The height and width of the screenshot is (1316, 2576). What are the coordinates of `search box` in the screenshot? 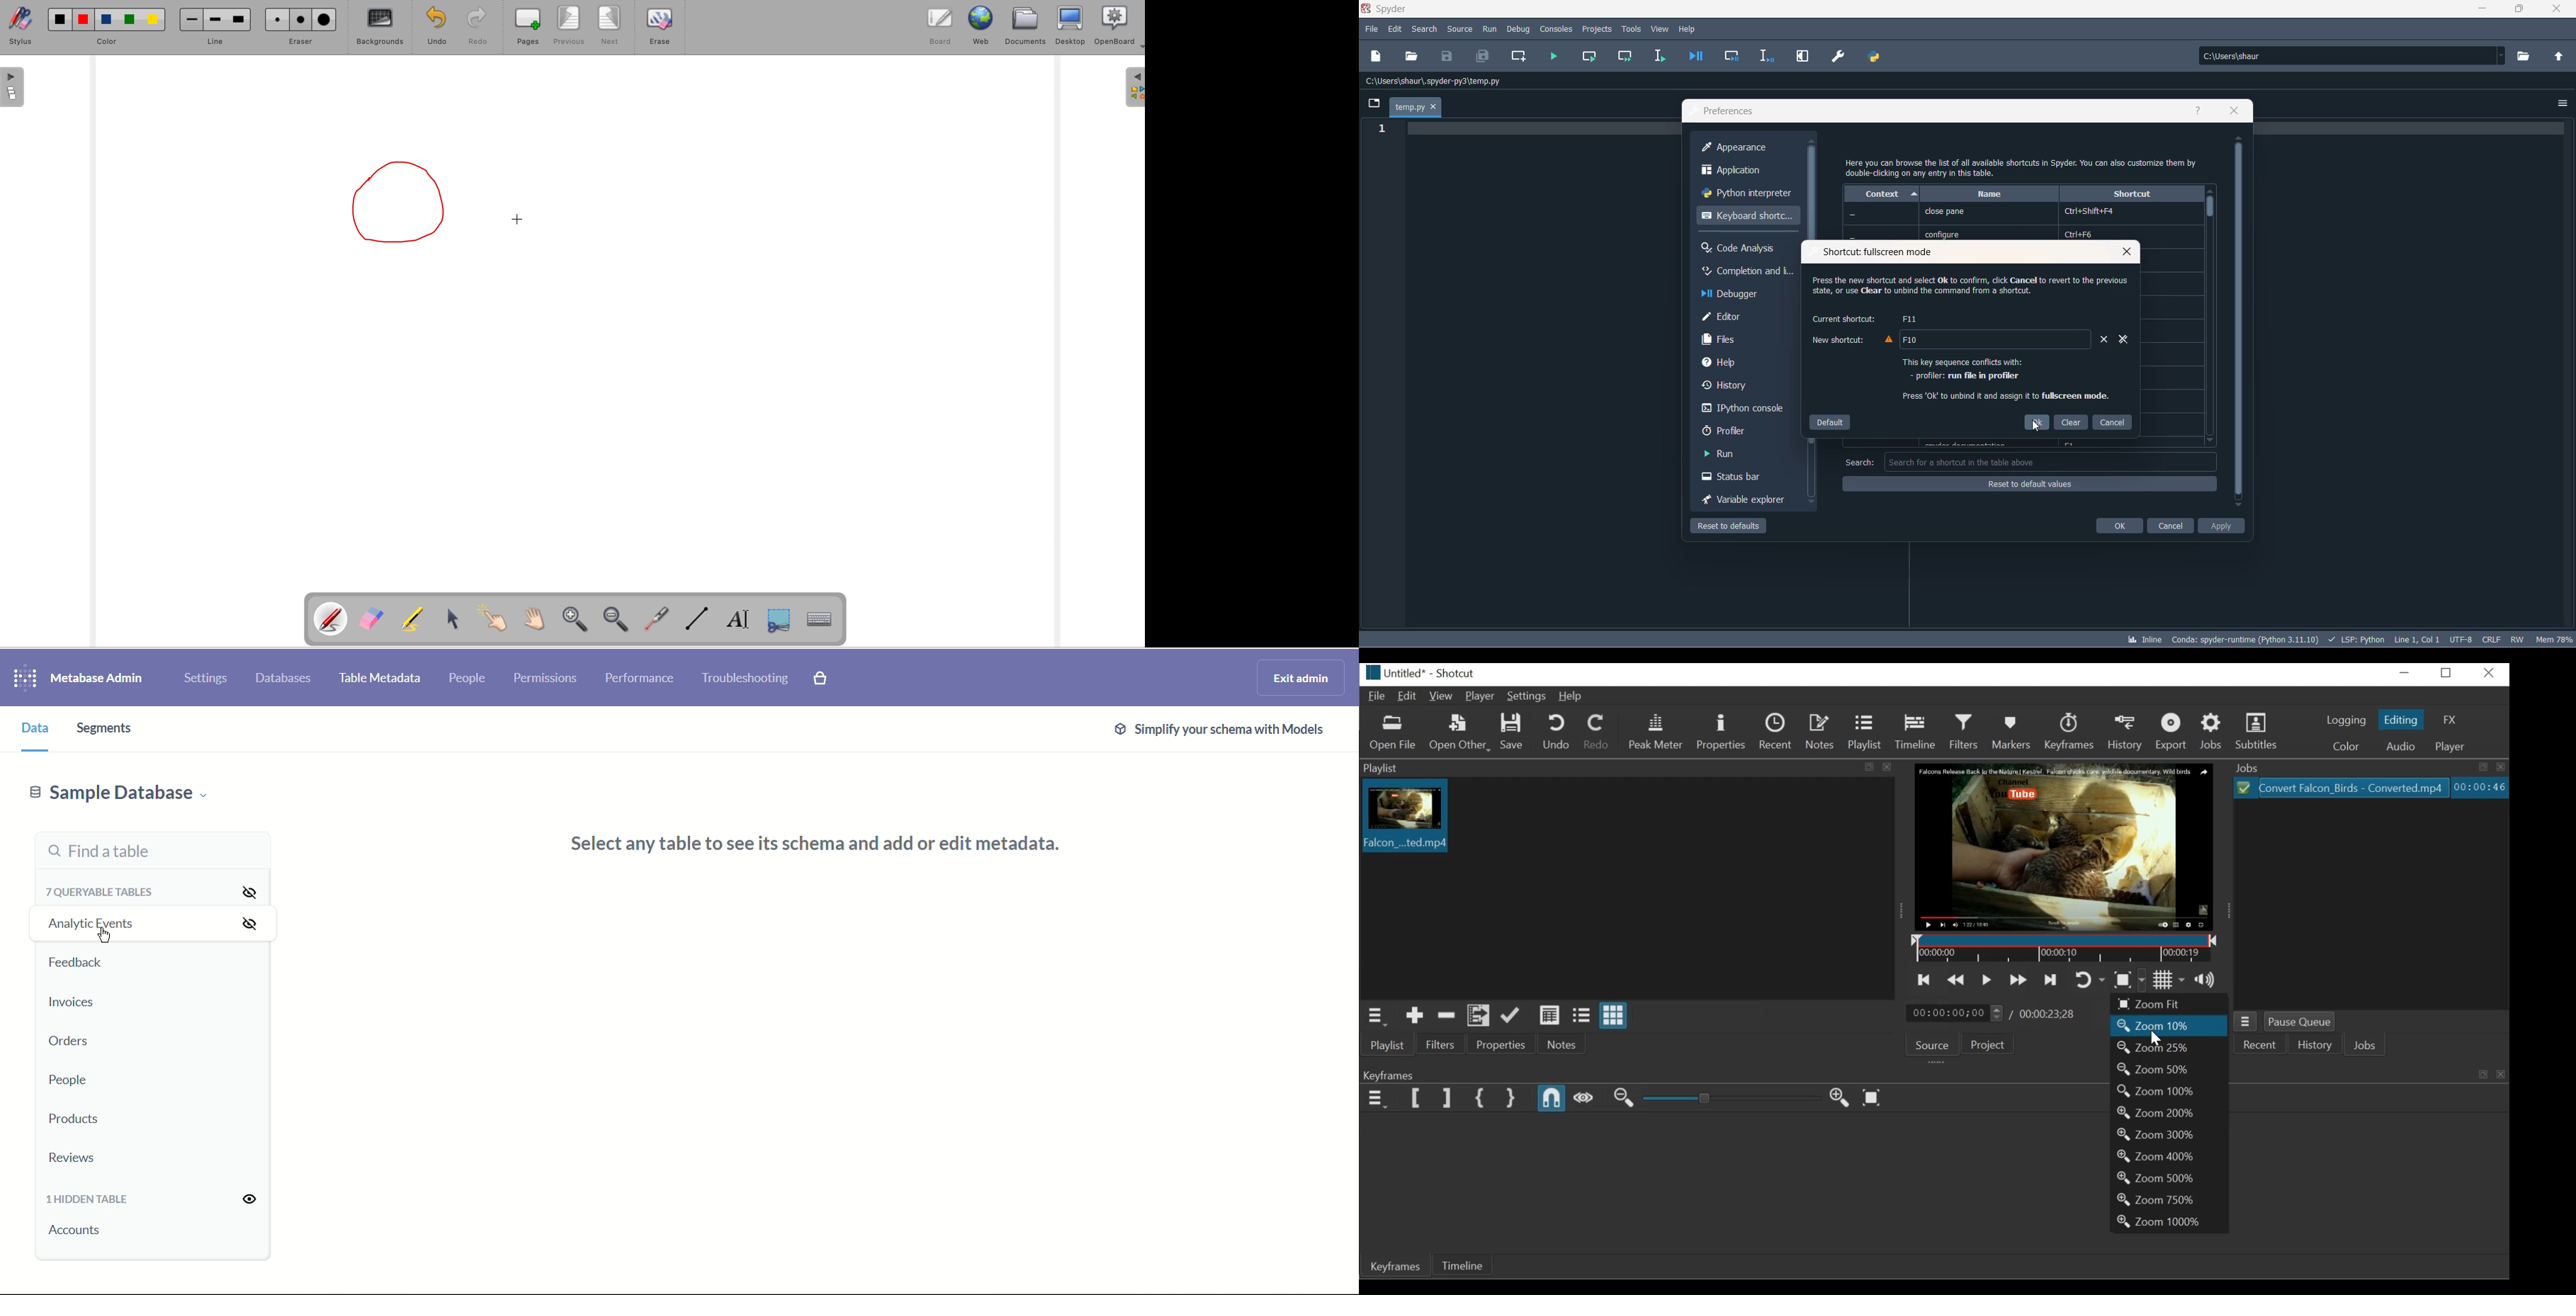 It's located at (2053, 462).